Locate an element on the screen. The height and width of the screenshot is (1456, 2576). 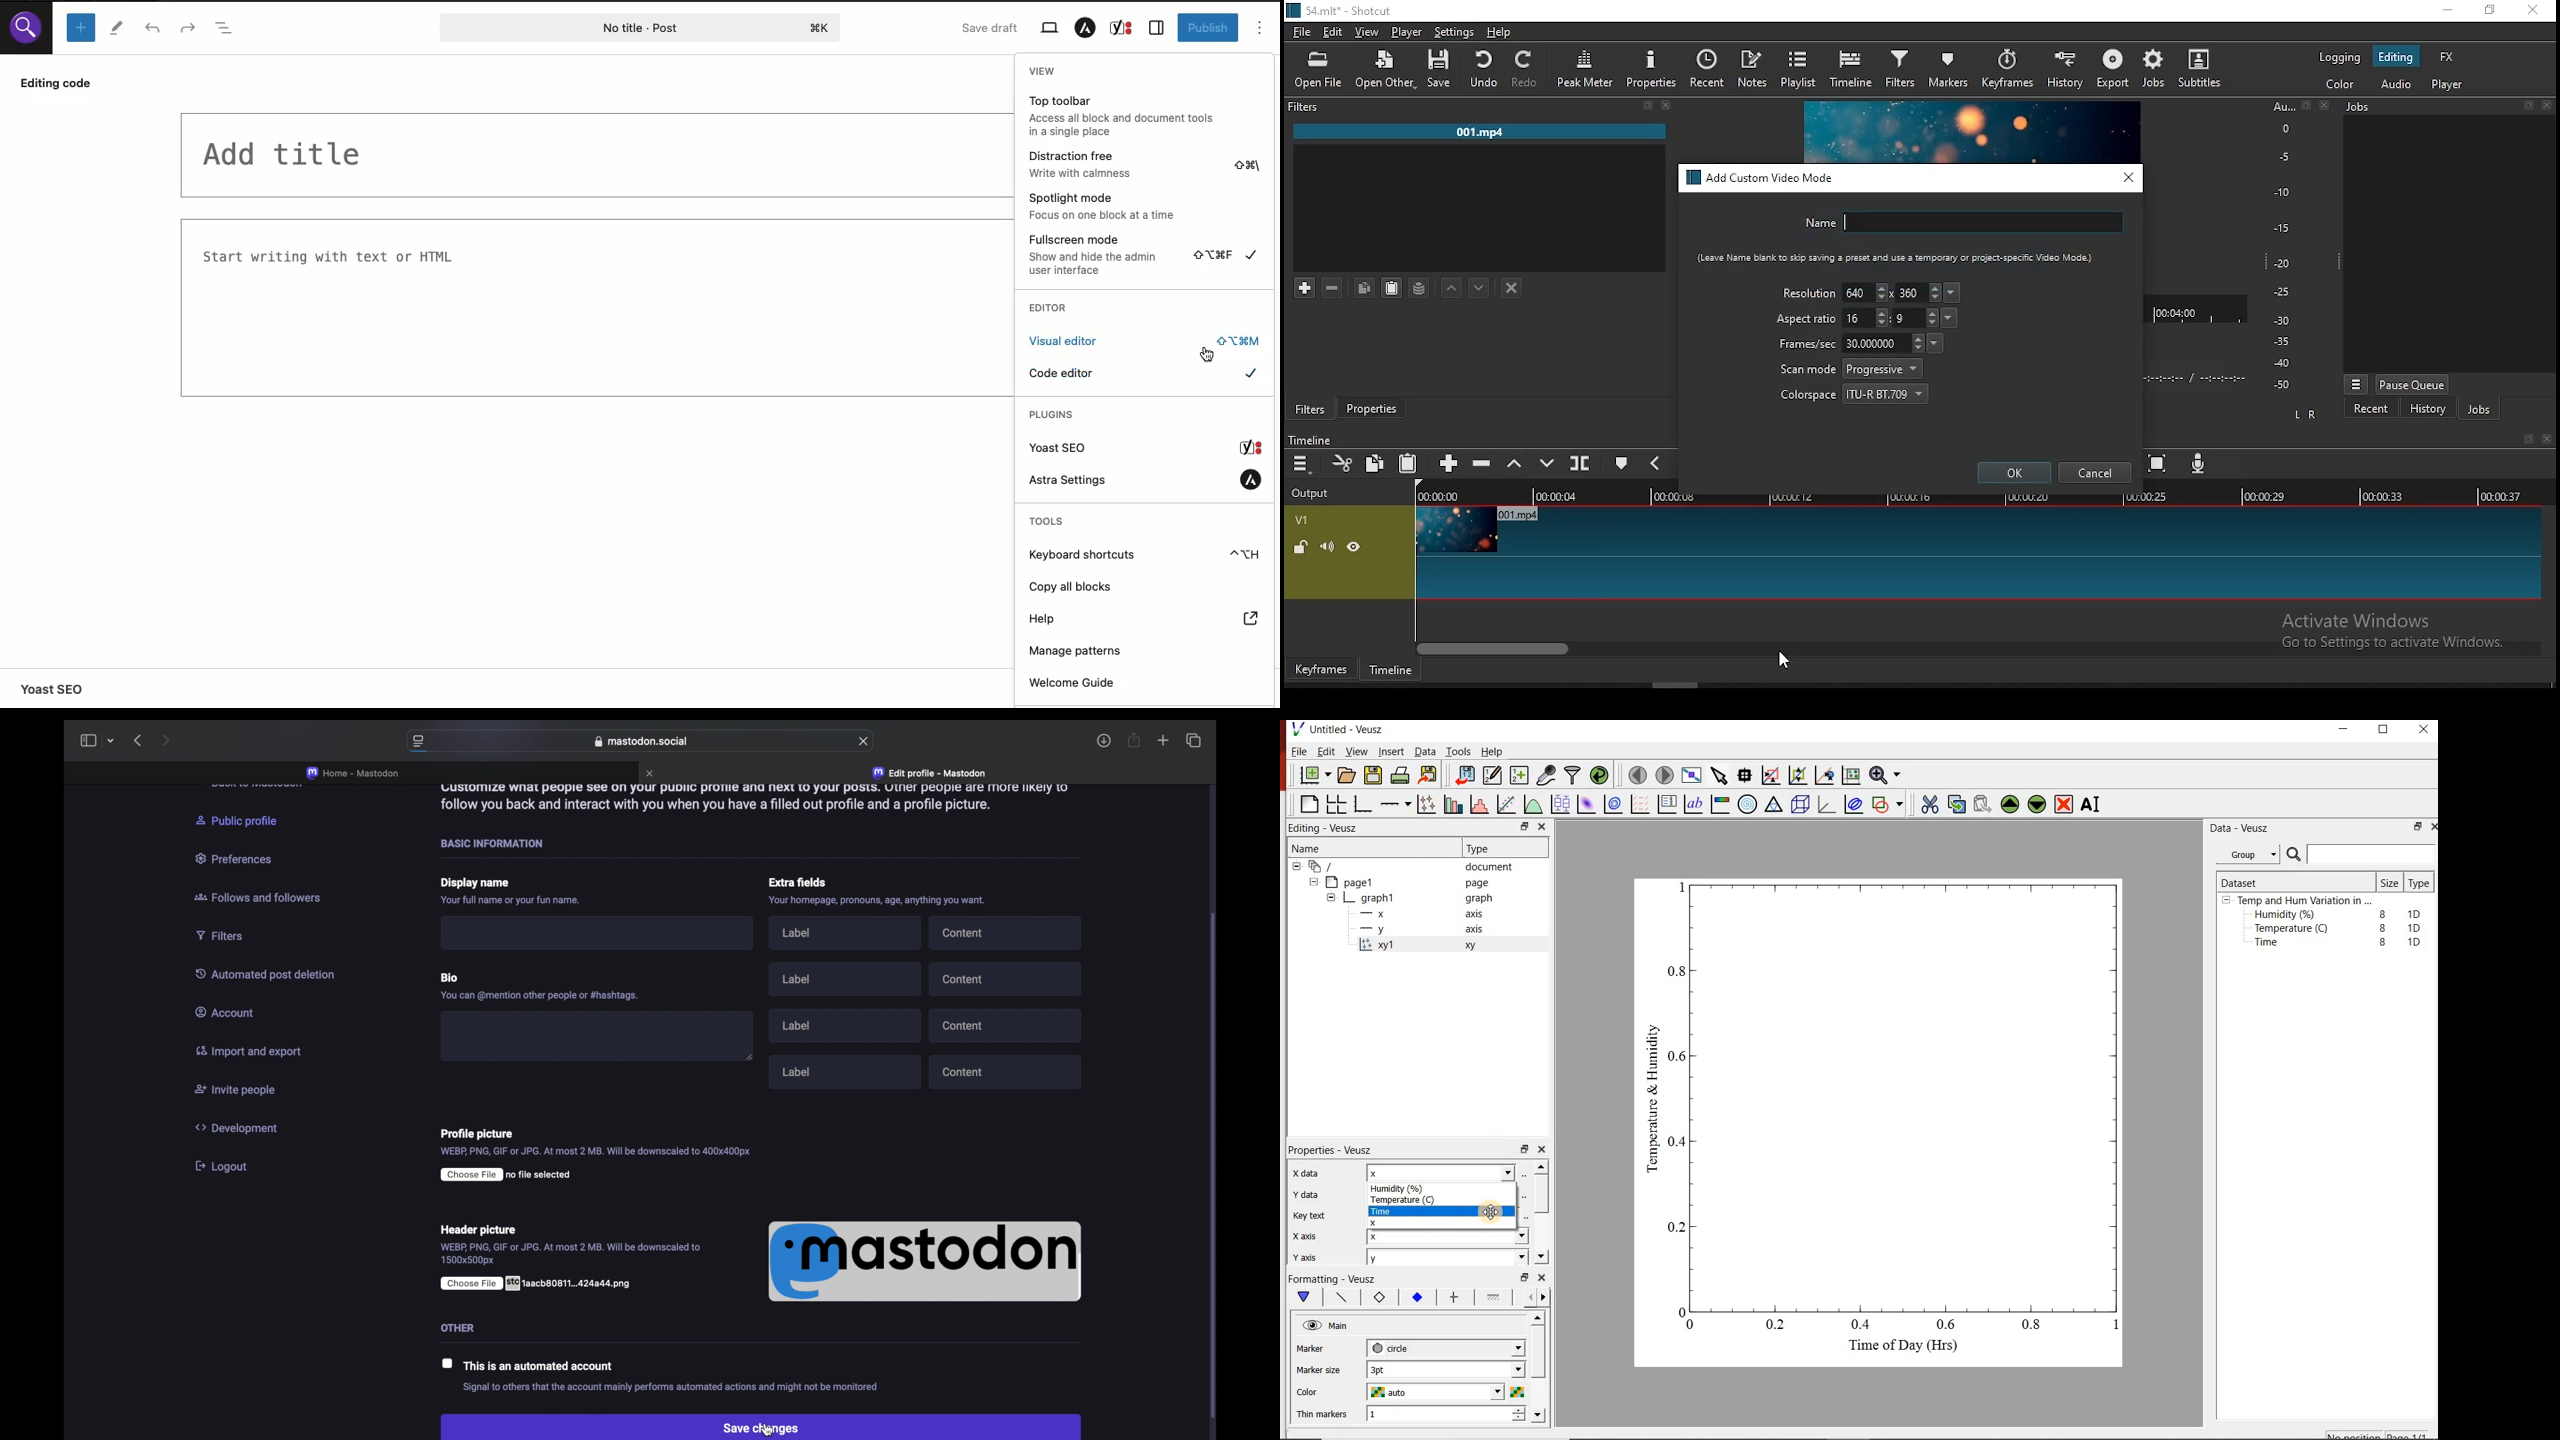
close window is located at coordinates (2129, 177).